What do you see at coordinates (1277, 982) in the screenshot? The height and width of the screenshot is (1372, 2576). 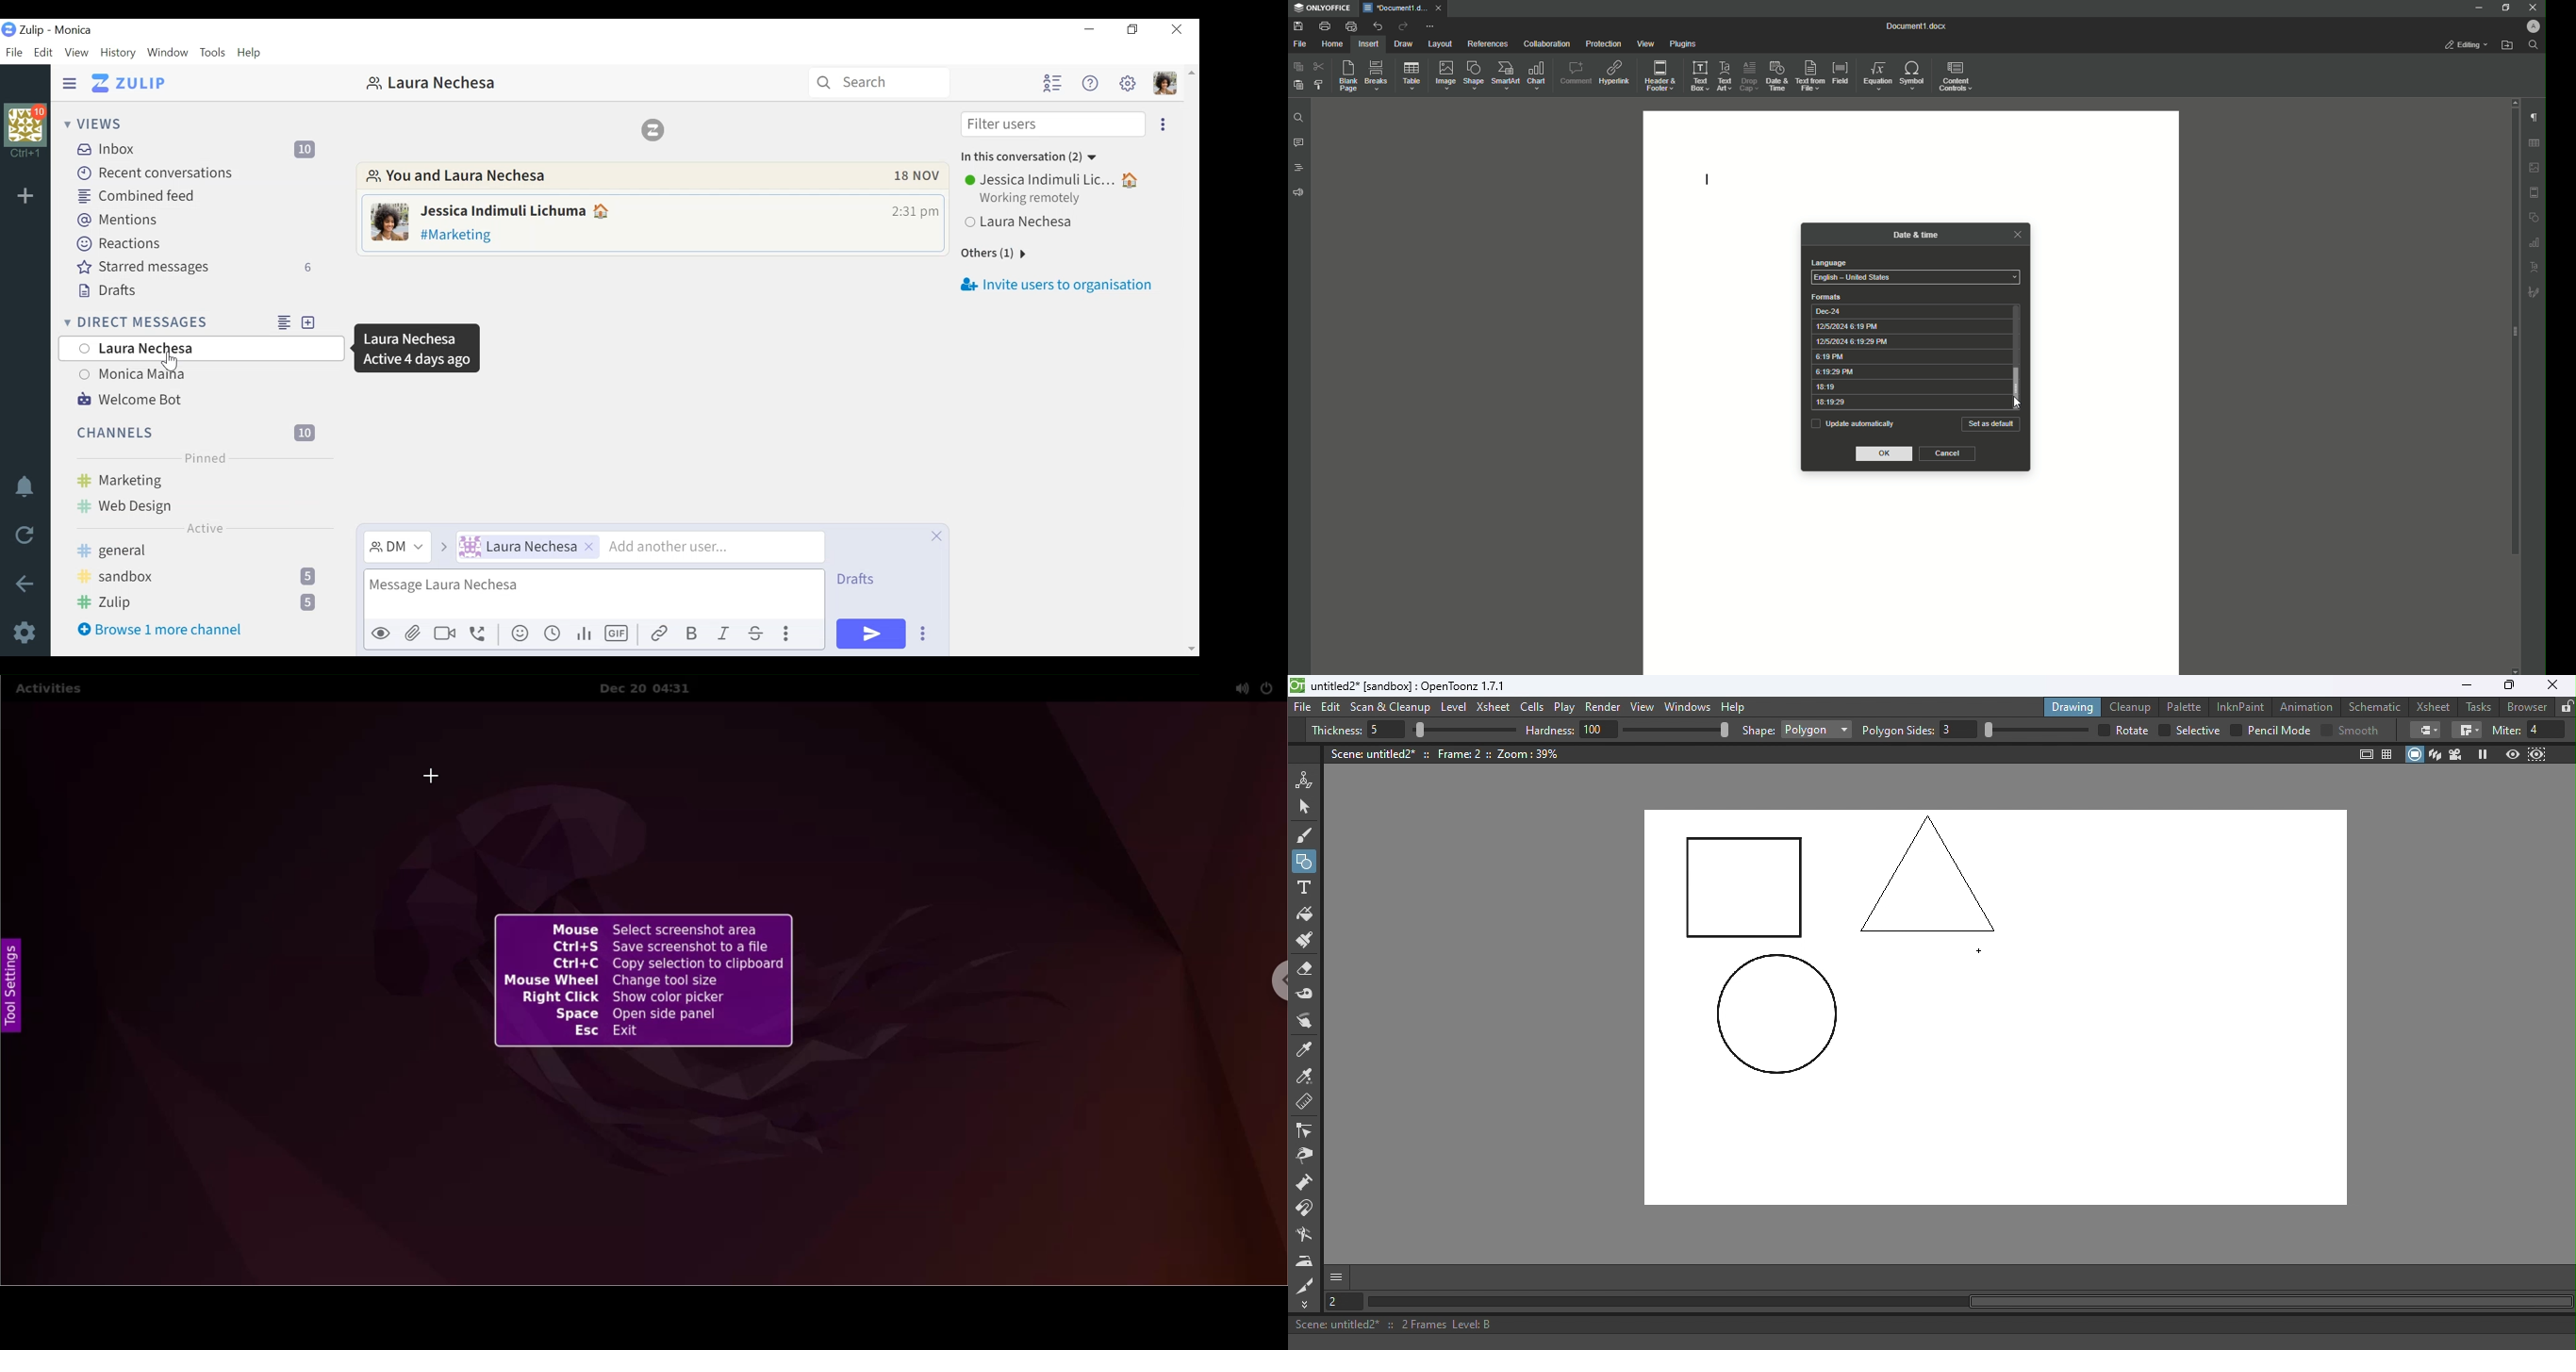 I see `chrome options` at bounding box center [1277, 982].